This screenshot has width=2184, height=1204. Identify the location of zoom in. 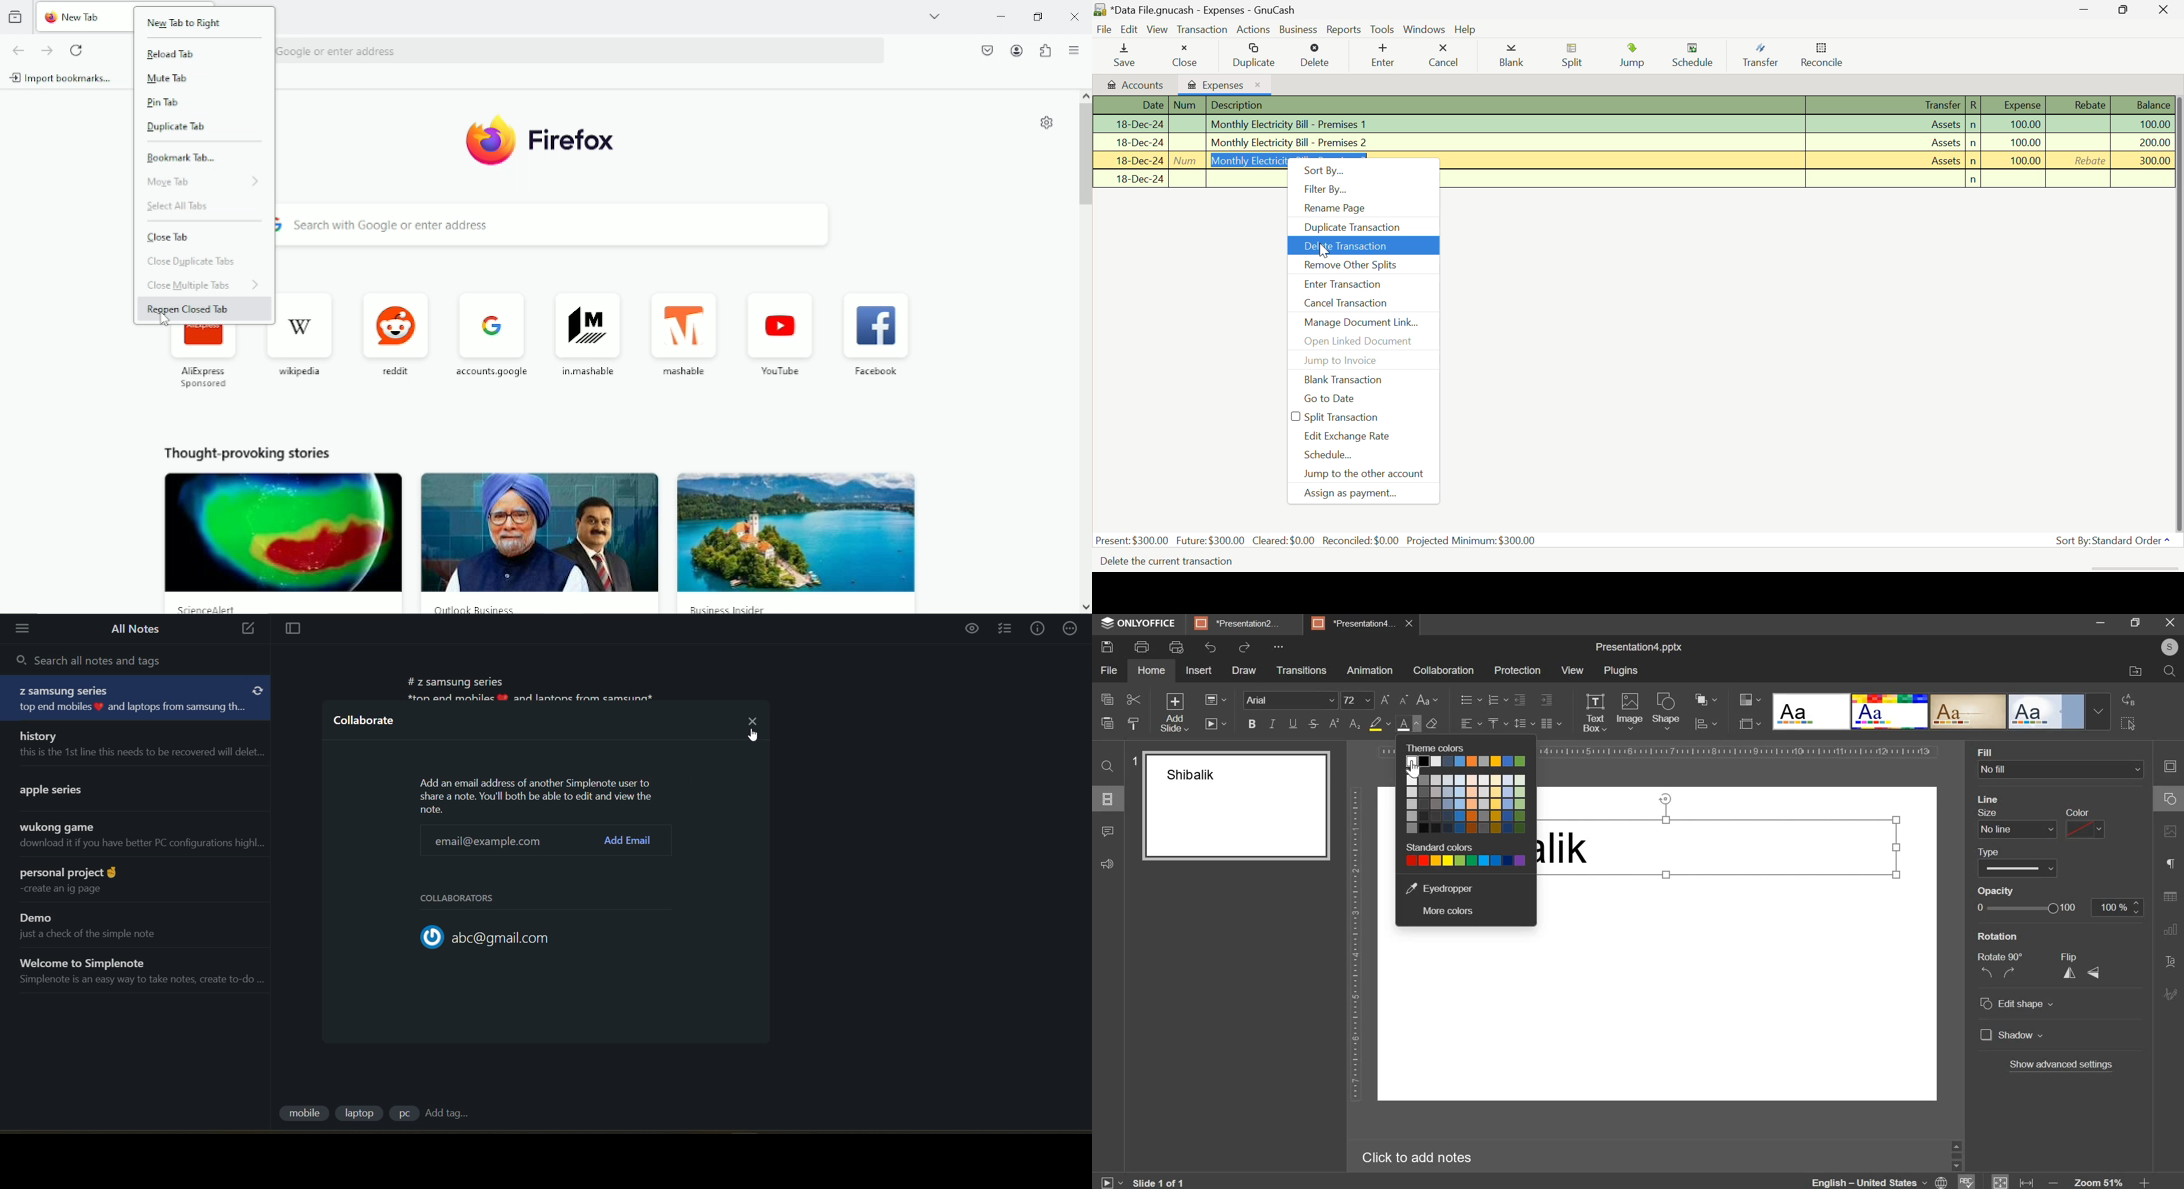
(2141, 1180).